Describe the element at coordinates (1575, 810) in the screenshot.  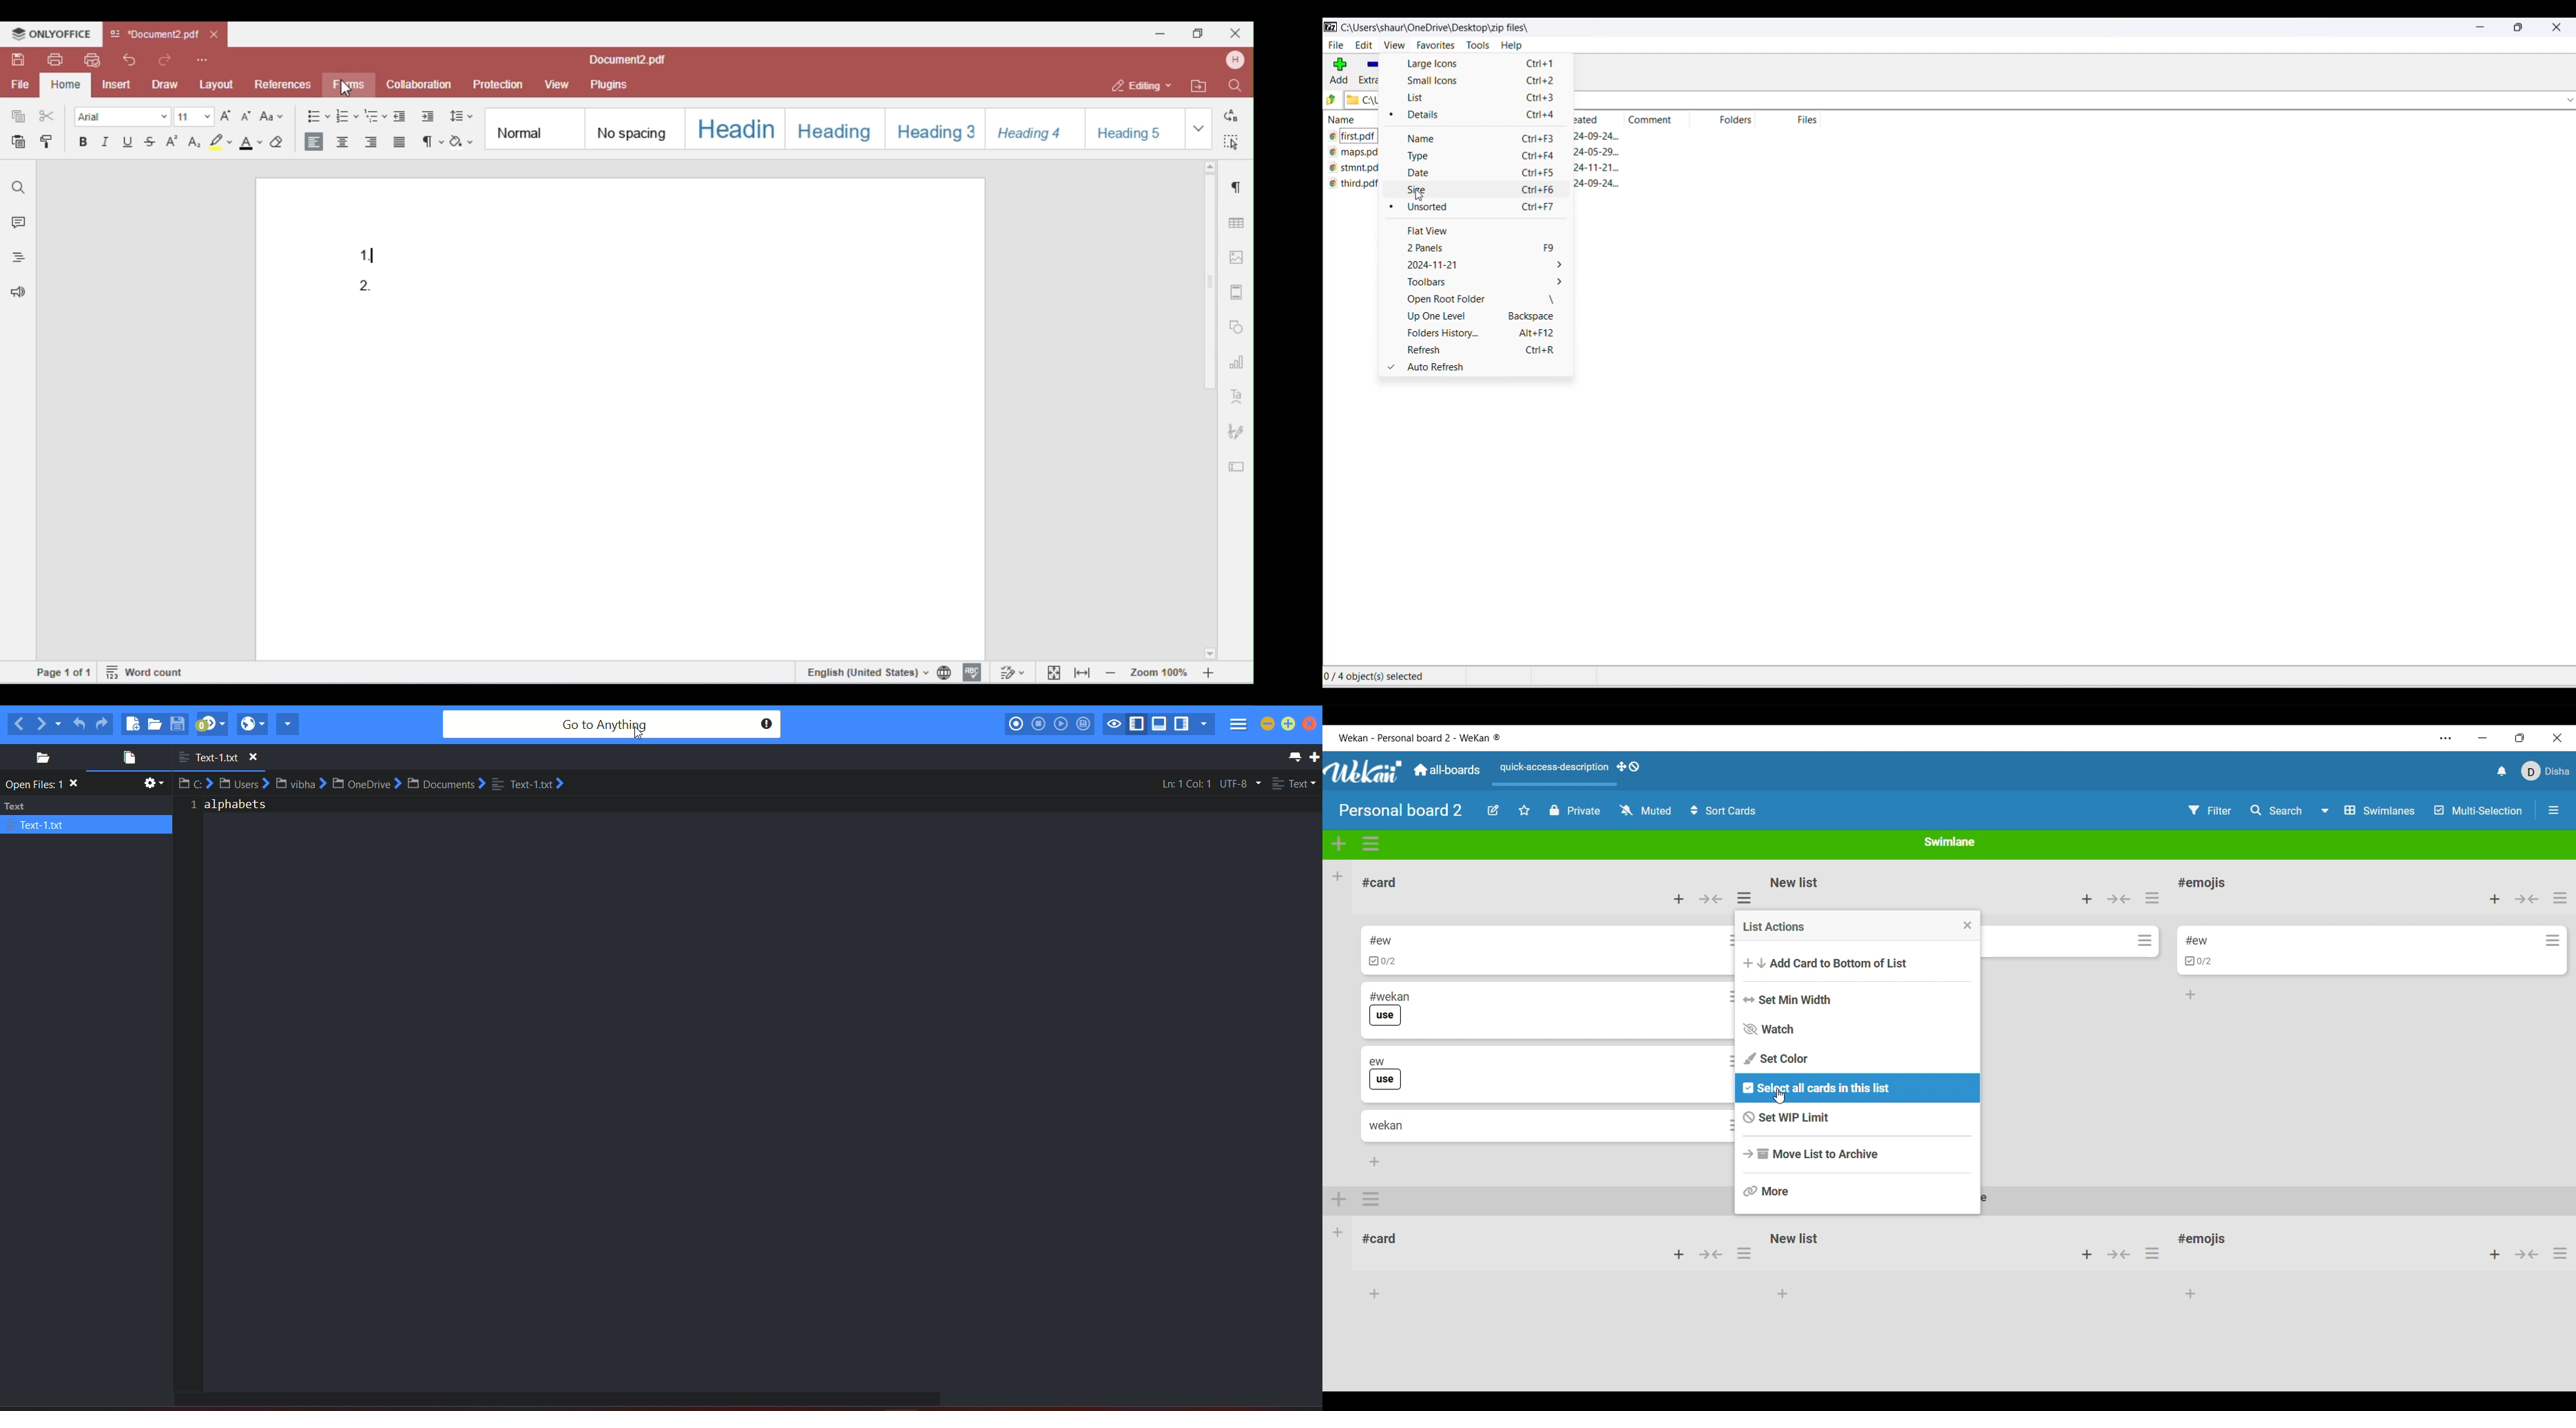
I see `Privcy status of current board` at that location.